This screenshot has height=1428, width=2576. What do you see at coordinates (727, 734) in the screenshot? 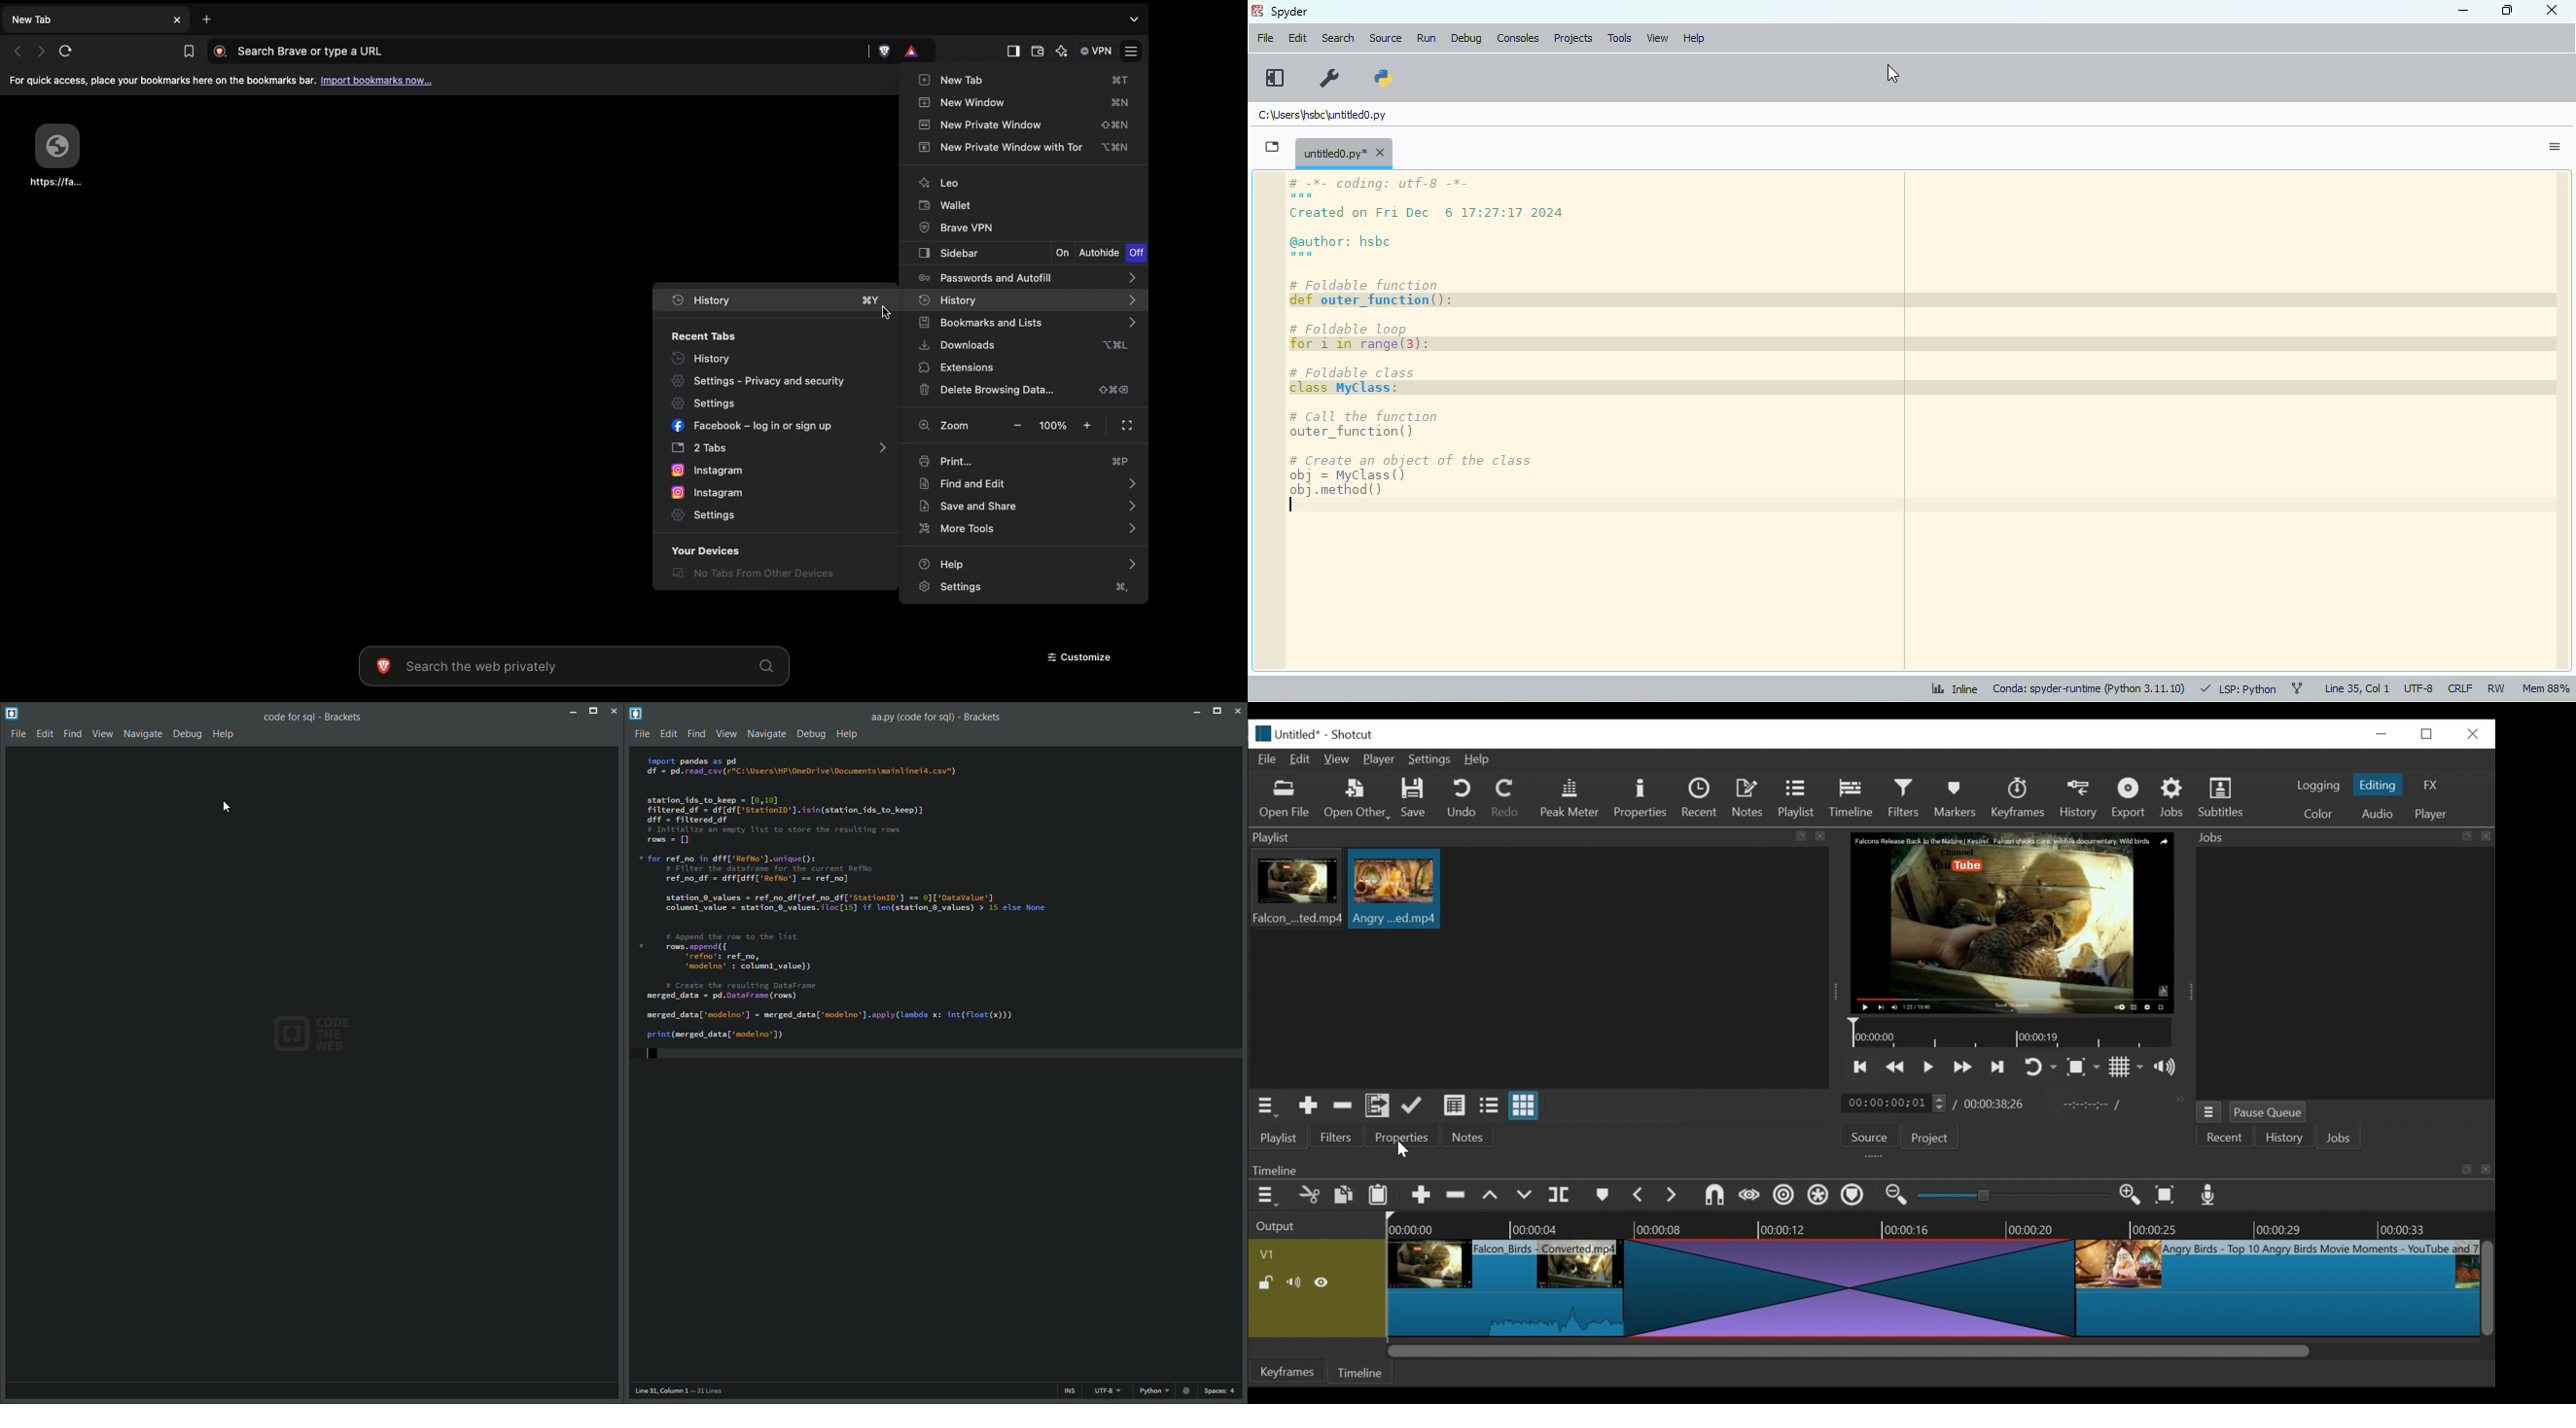
I see `View` at bounding box center [727, 734].